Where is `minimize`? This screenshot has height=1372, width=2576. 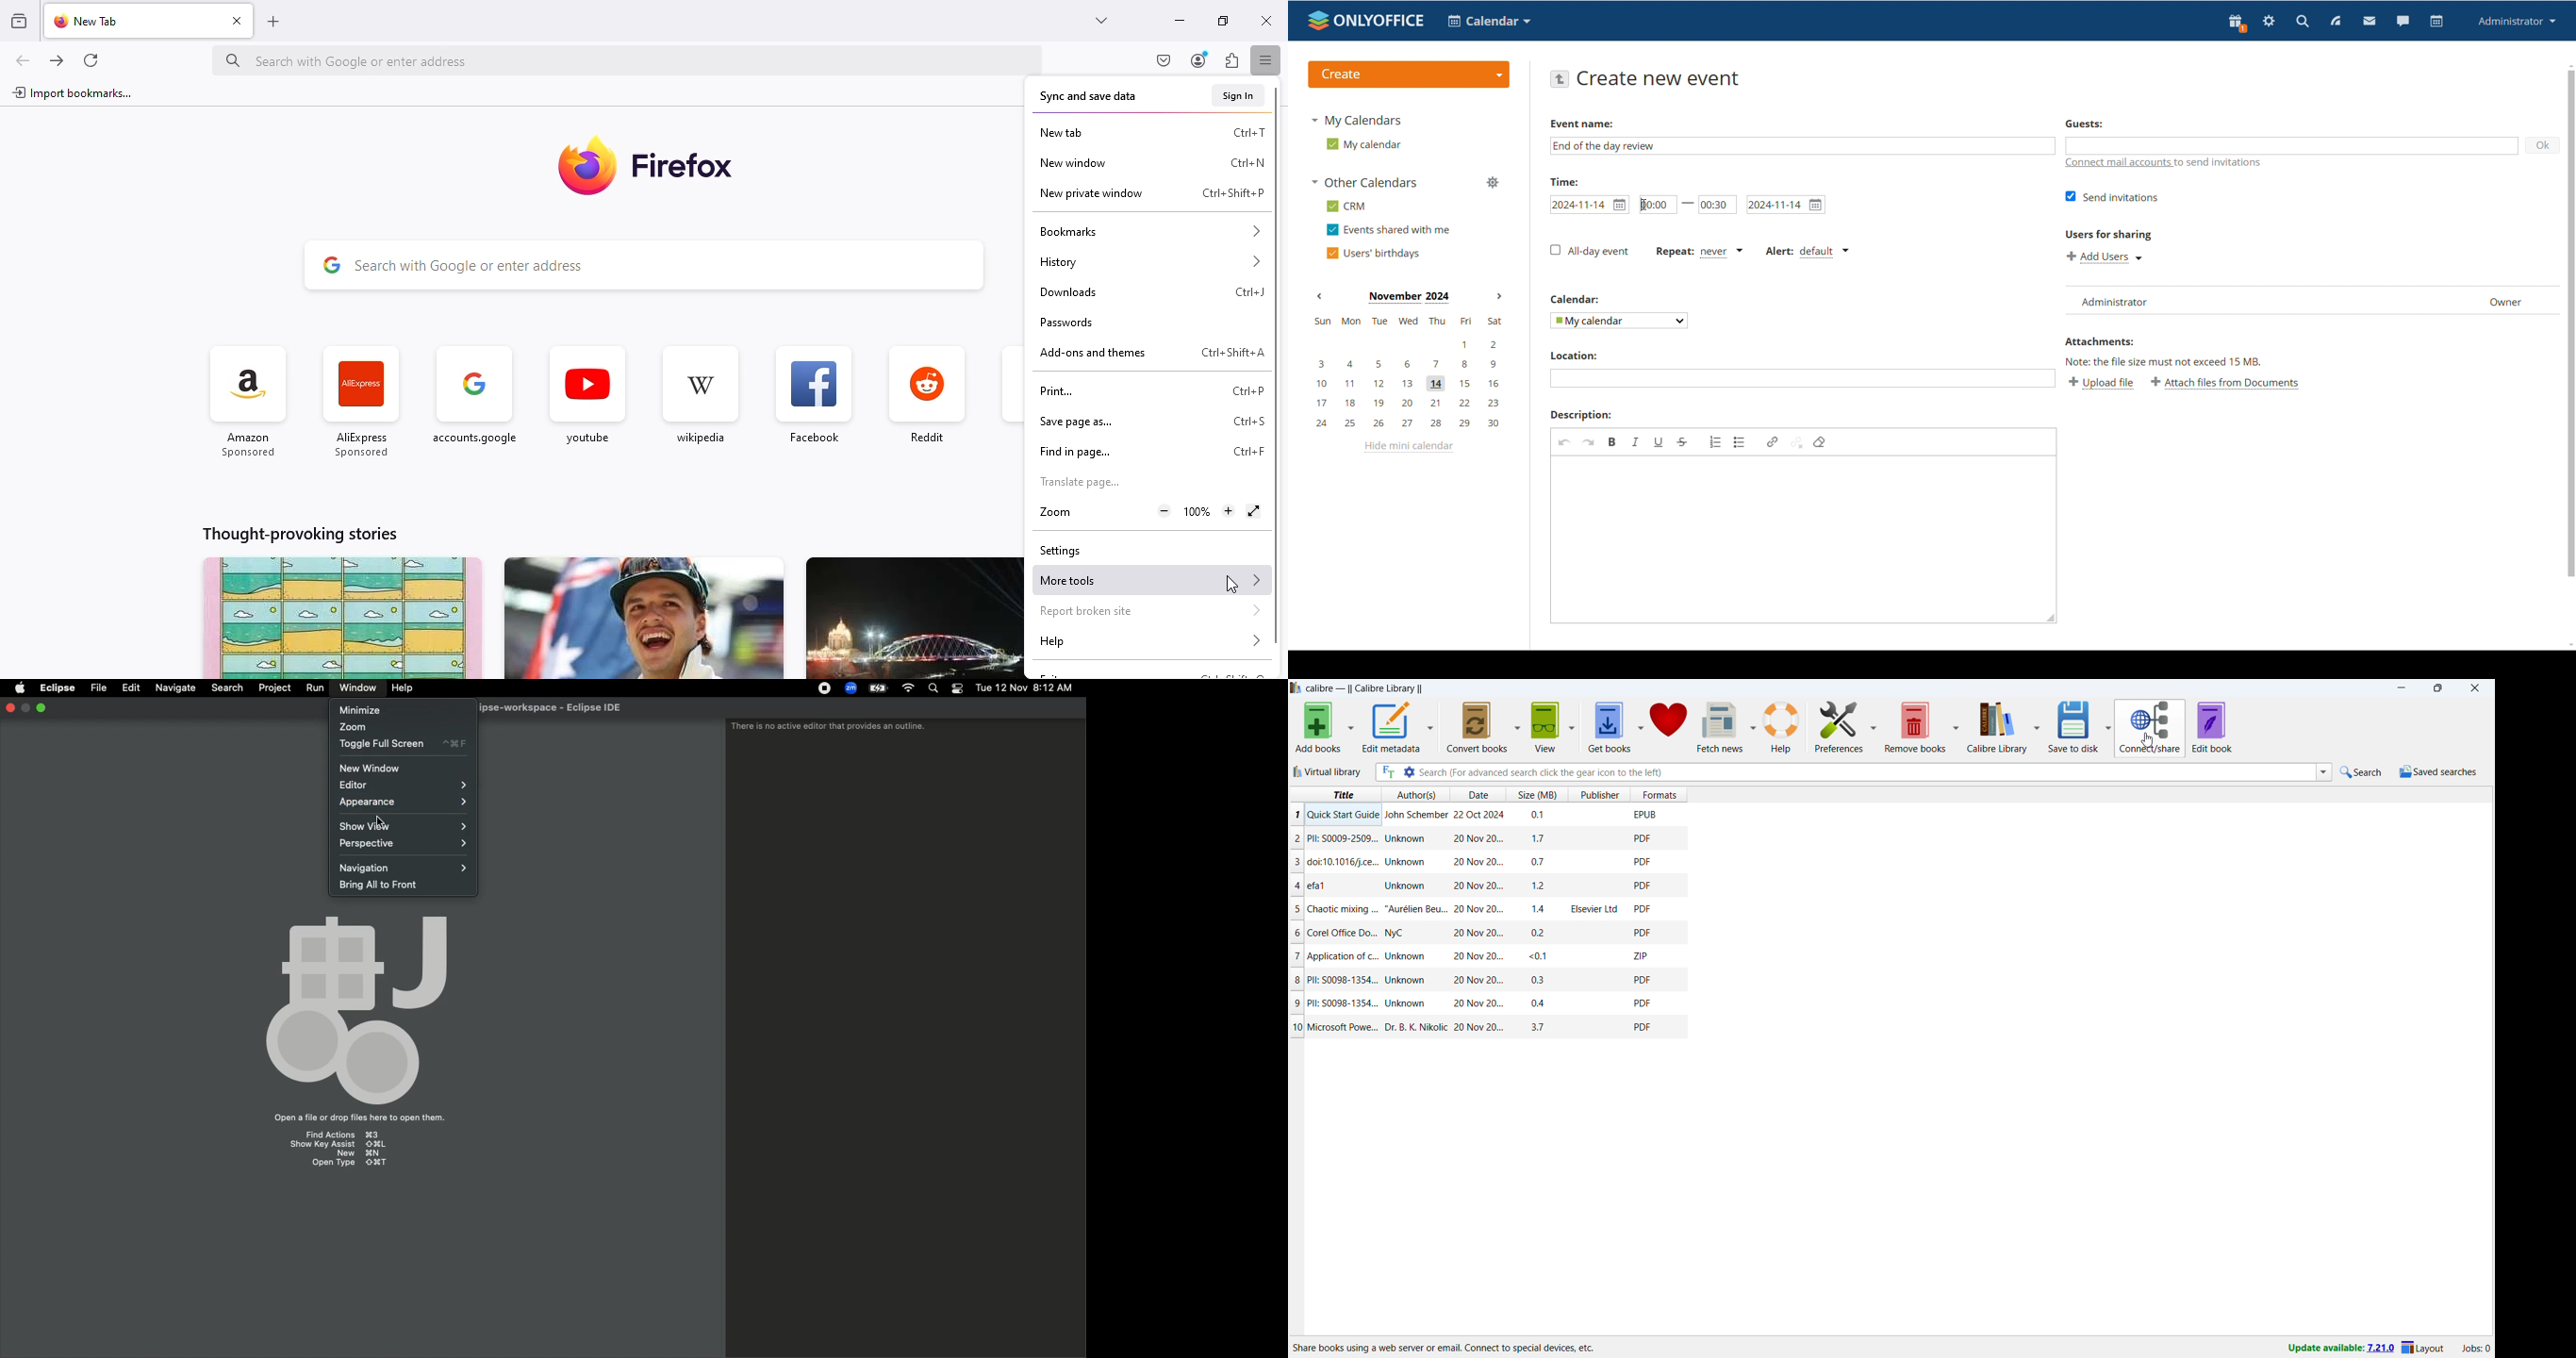 minimize is located at coordinates (2401, 688).